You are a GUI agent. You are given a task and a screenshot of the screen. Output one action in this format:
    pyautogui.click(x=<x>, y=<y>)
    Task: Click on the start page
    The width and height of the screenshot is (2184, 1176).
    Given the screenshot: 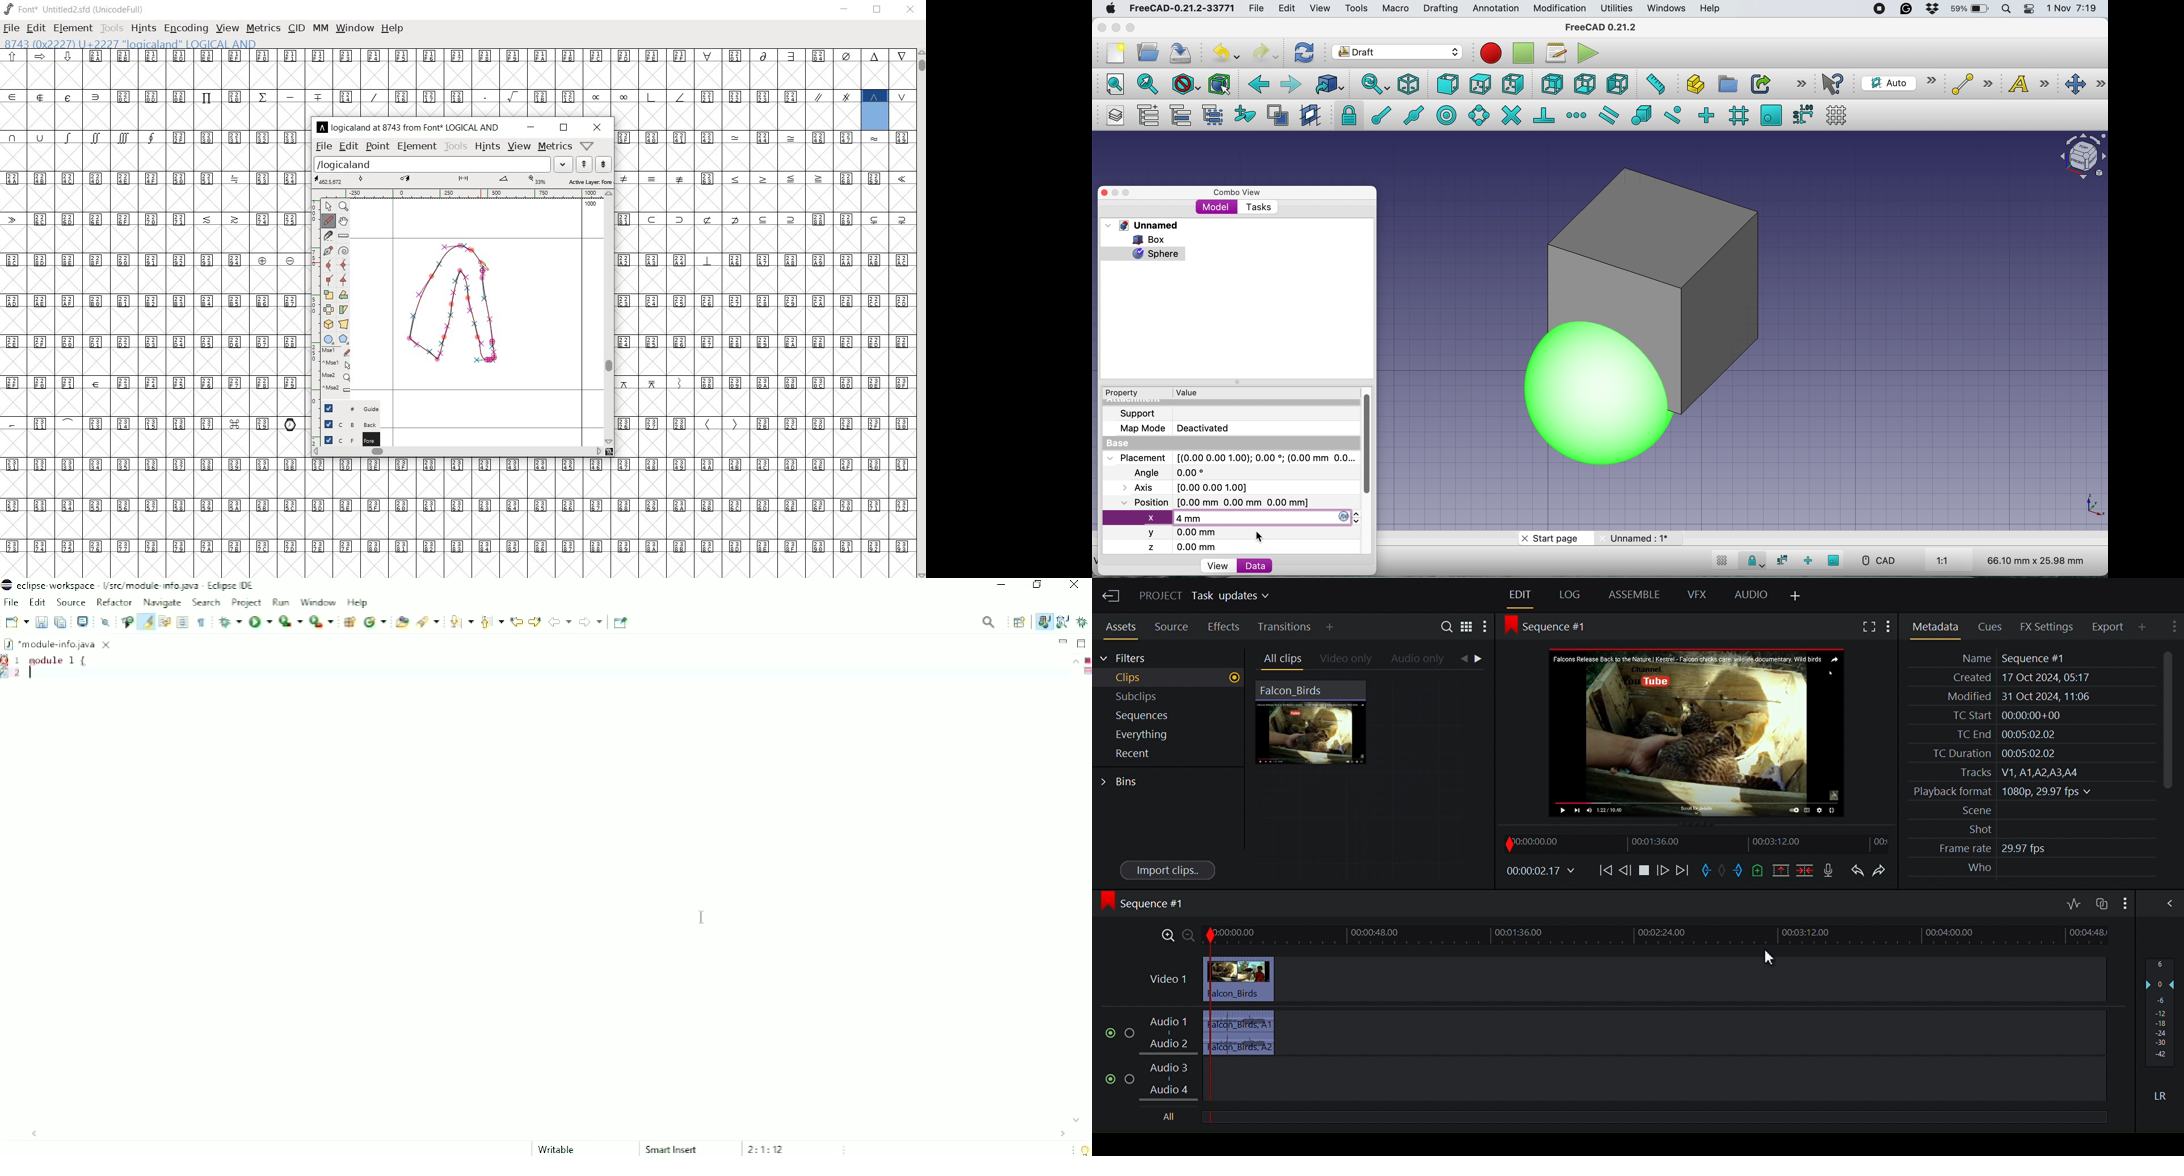 What is the action you would take?
    pyautogui.click(x=1554, y=540)
    